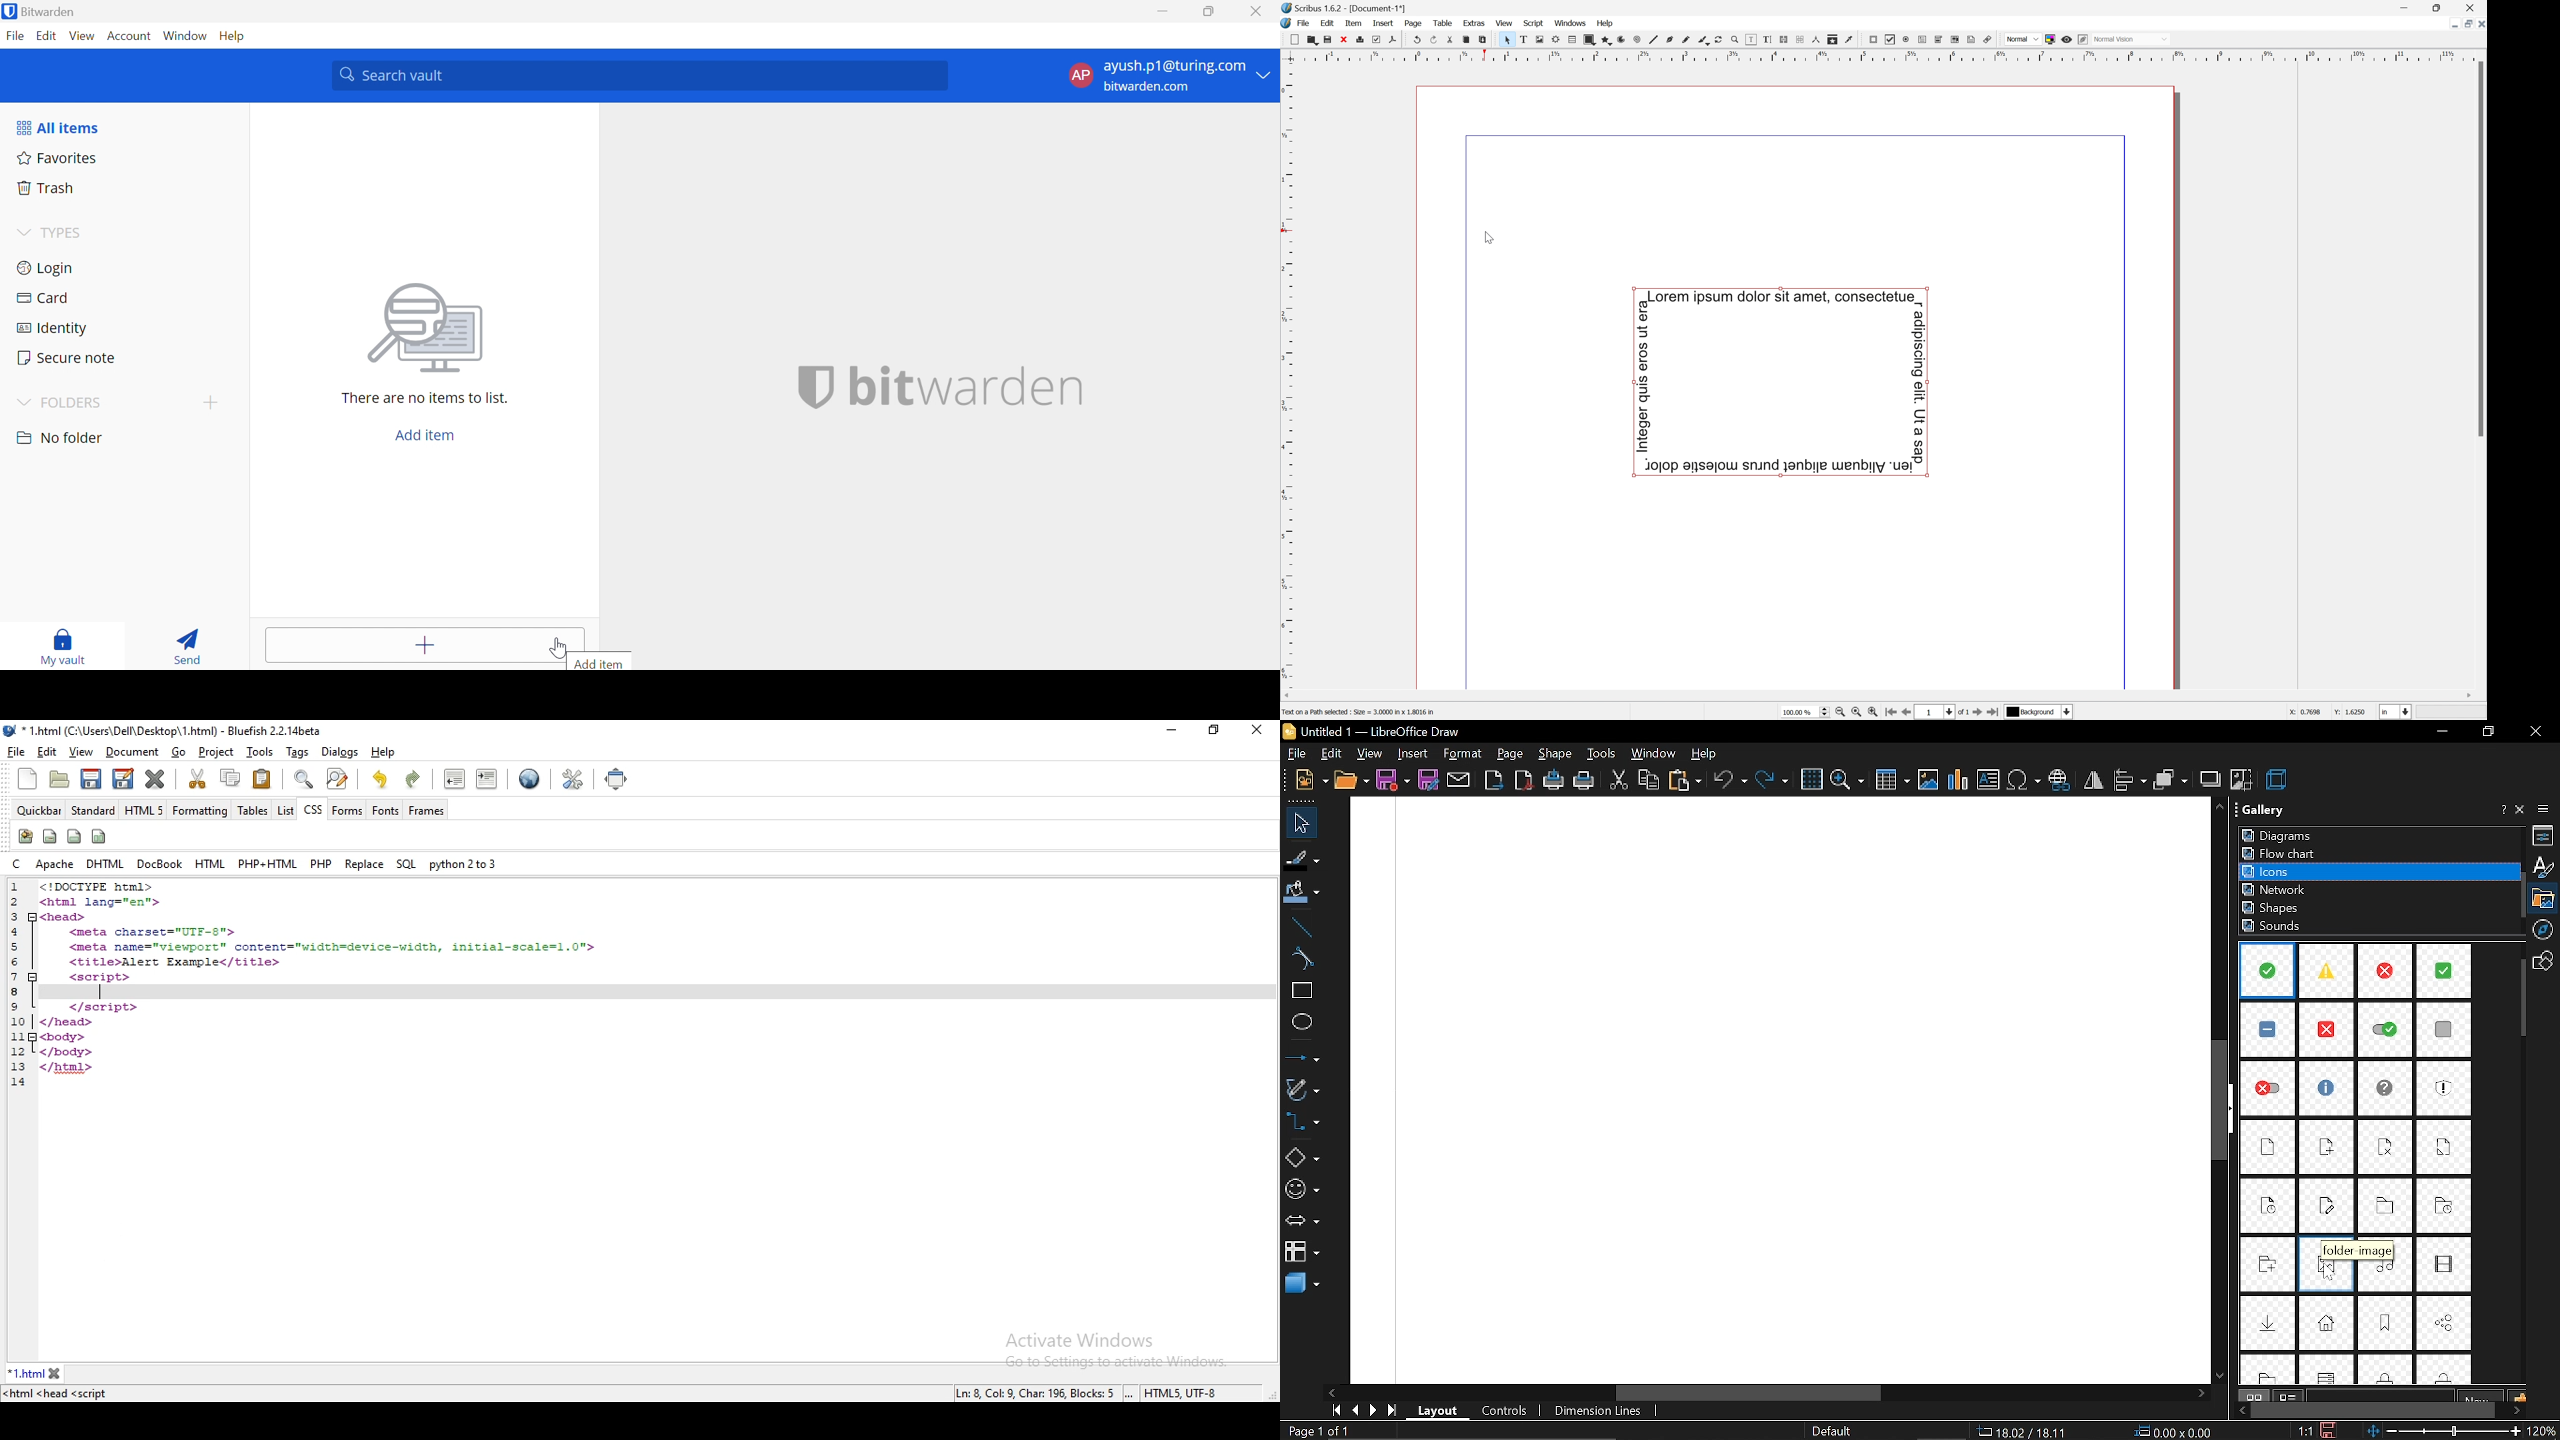 This screenshot has height=1456, width=2576. What do you see at coordinates (51, 232) in the screenshot?
I see `TYPES` at bounding box center [51, 232].